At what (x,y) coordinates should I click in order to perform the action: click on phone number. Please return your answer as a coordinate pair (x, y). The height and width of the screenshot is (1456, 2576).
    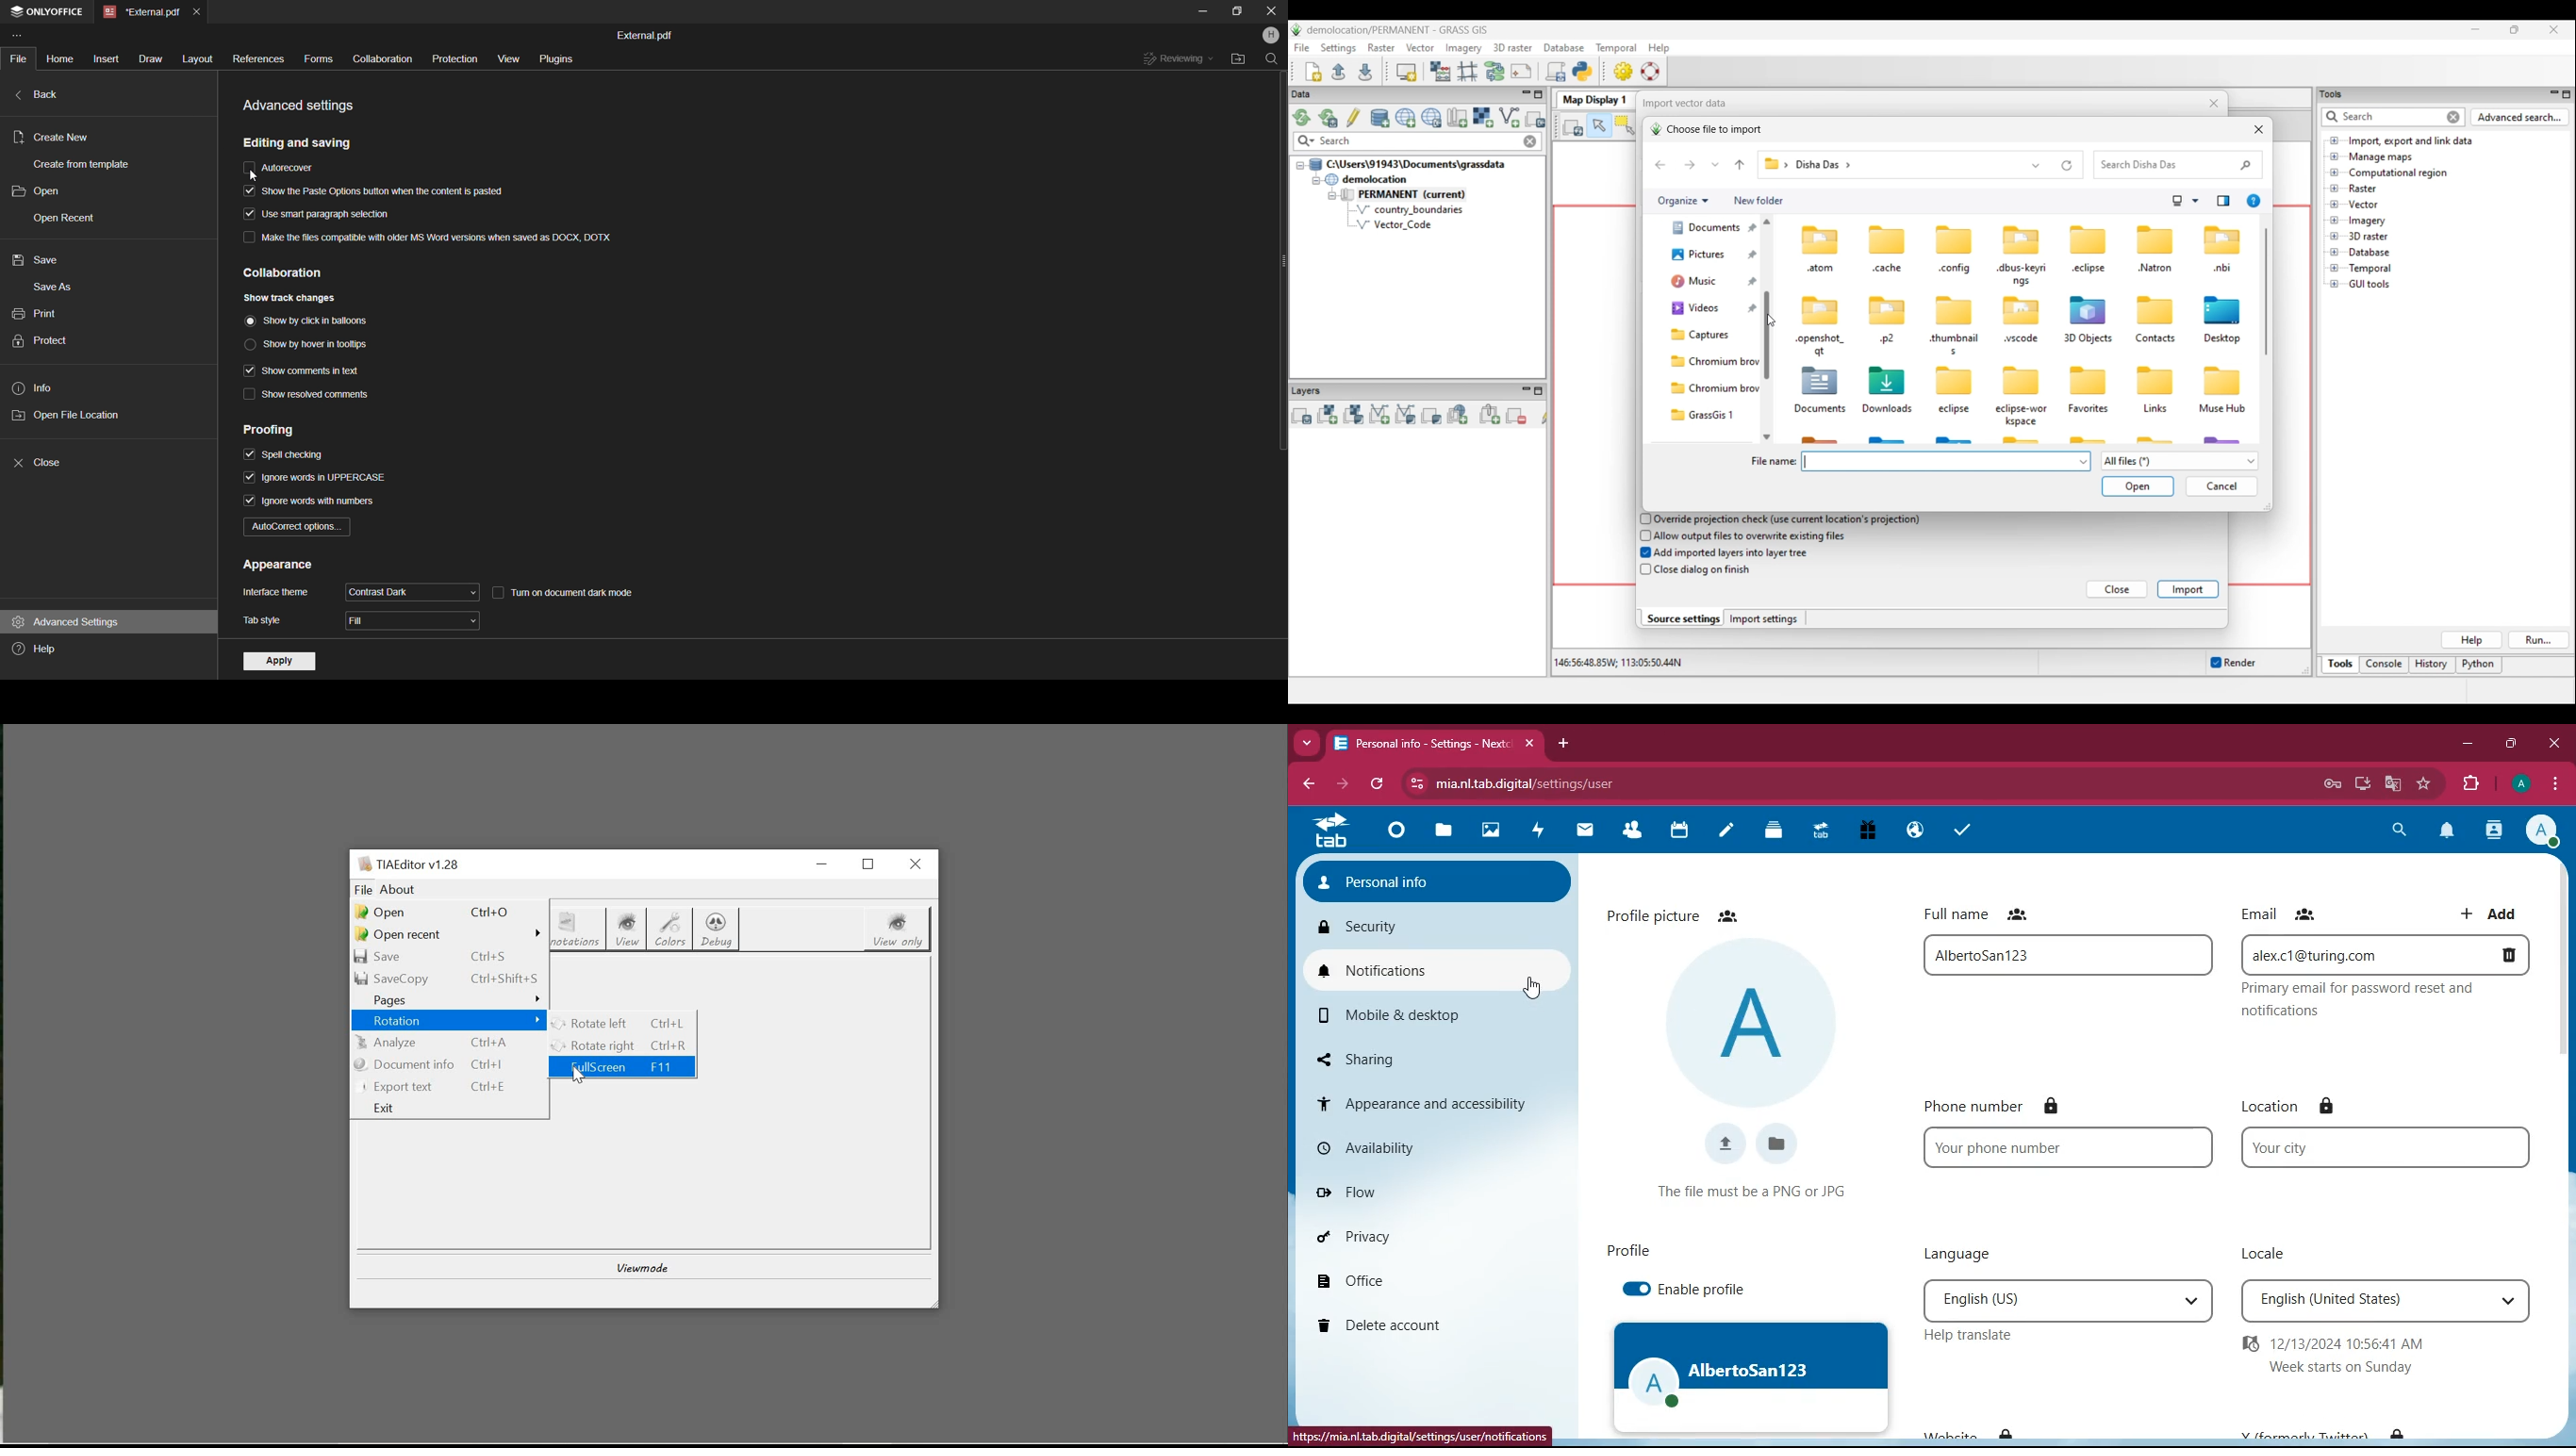
    Looking at the image, I should click on (1973, 1103).